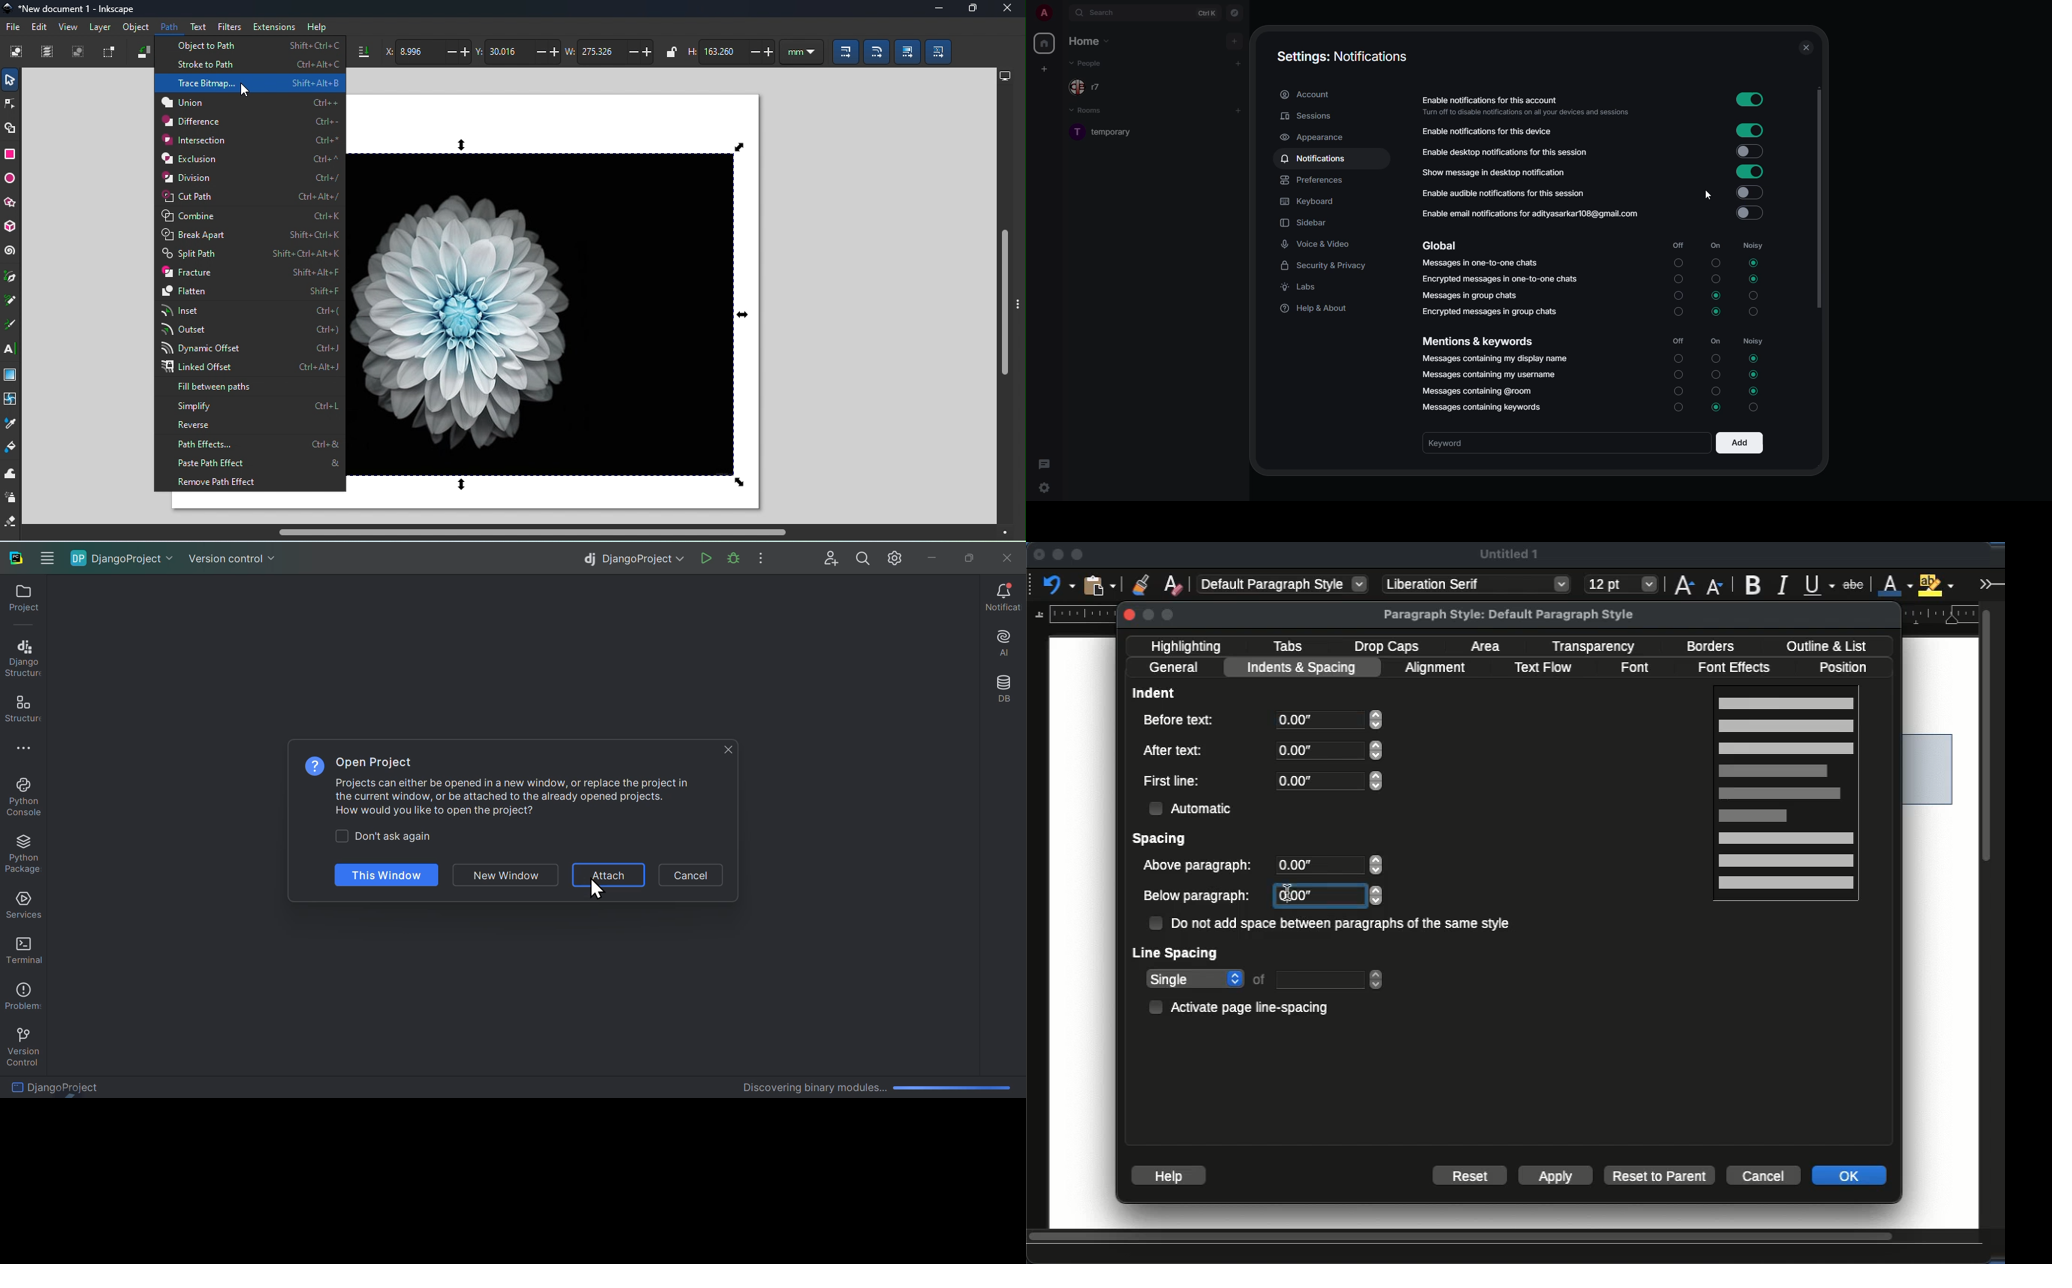  What do you see at coordinates (1490, 372) in the screenshot?
I see `messages containing username` at bounding box center [1490, 372].